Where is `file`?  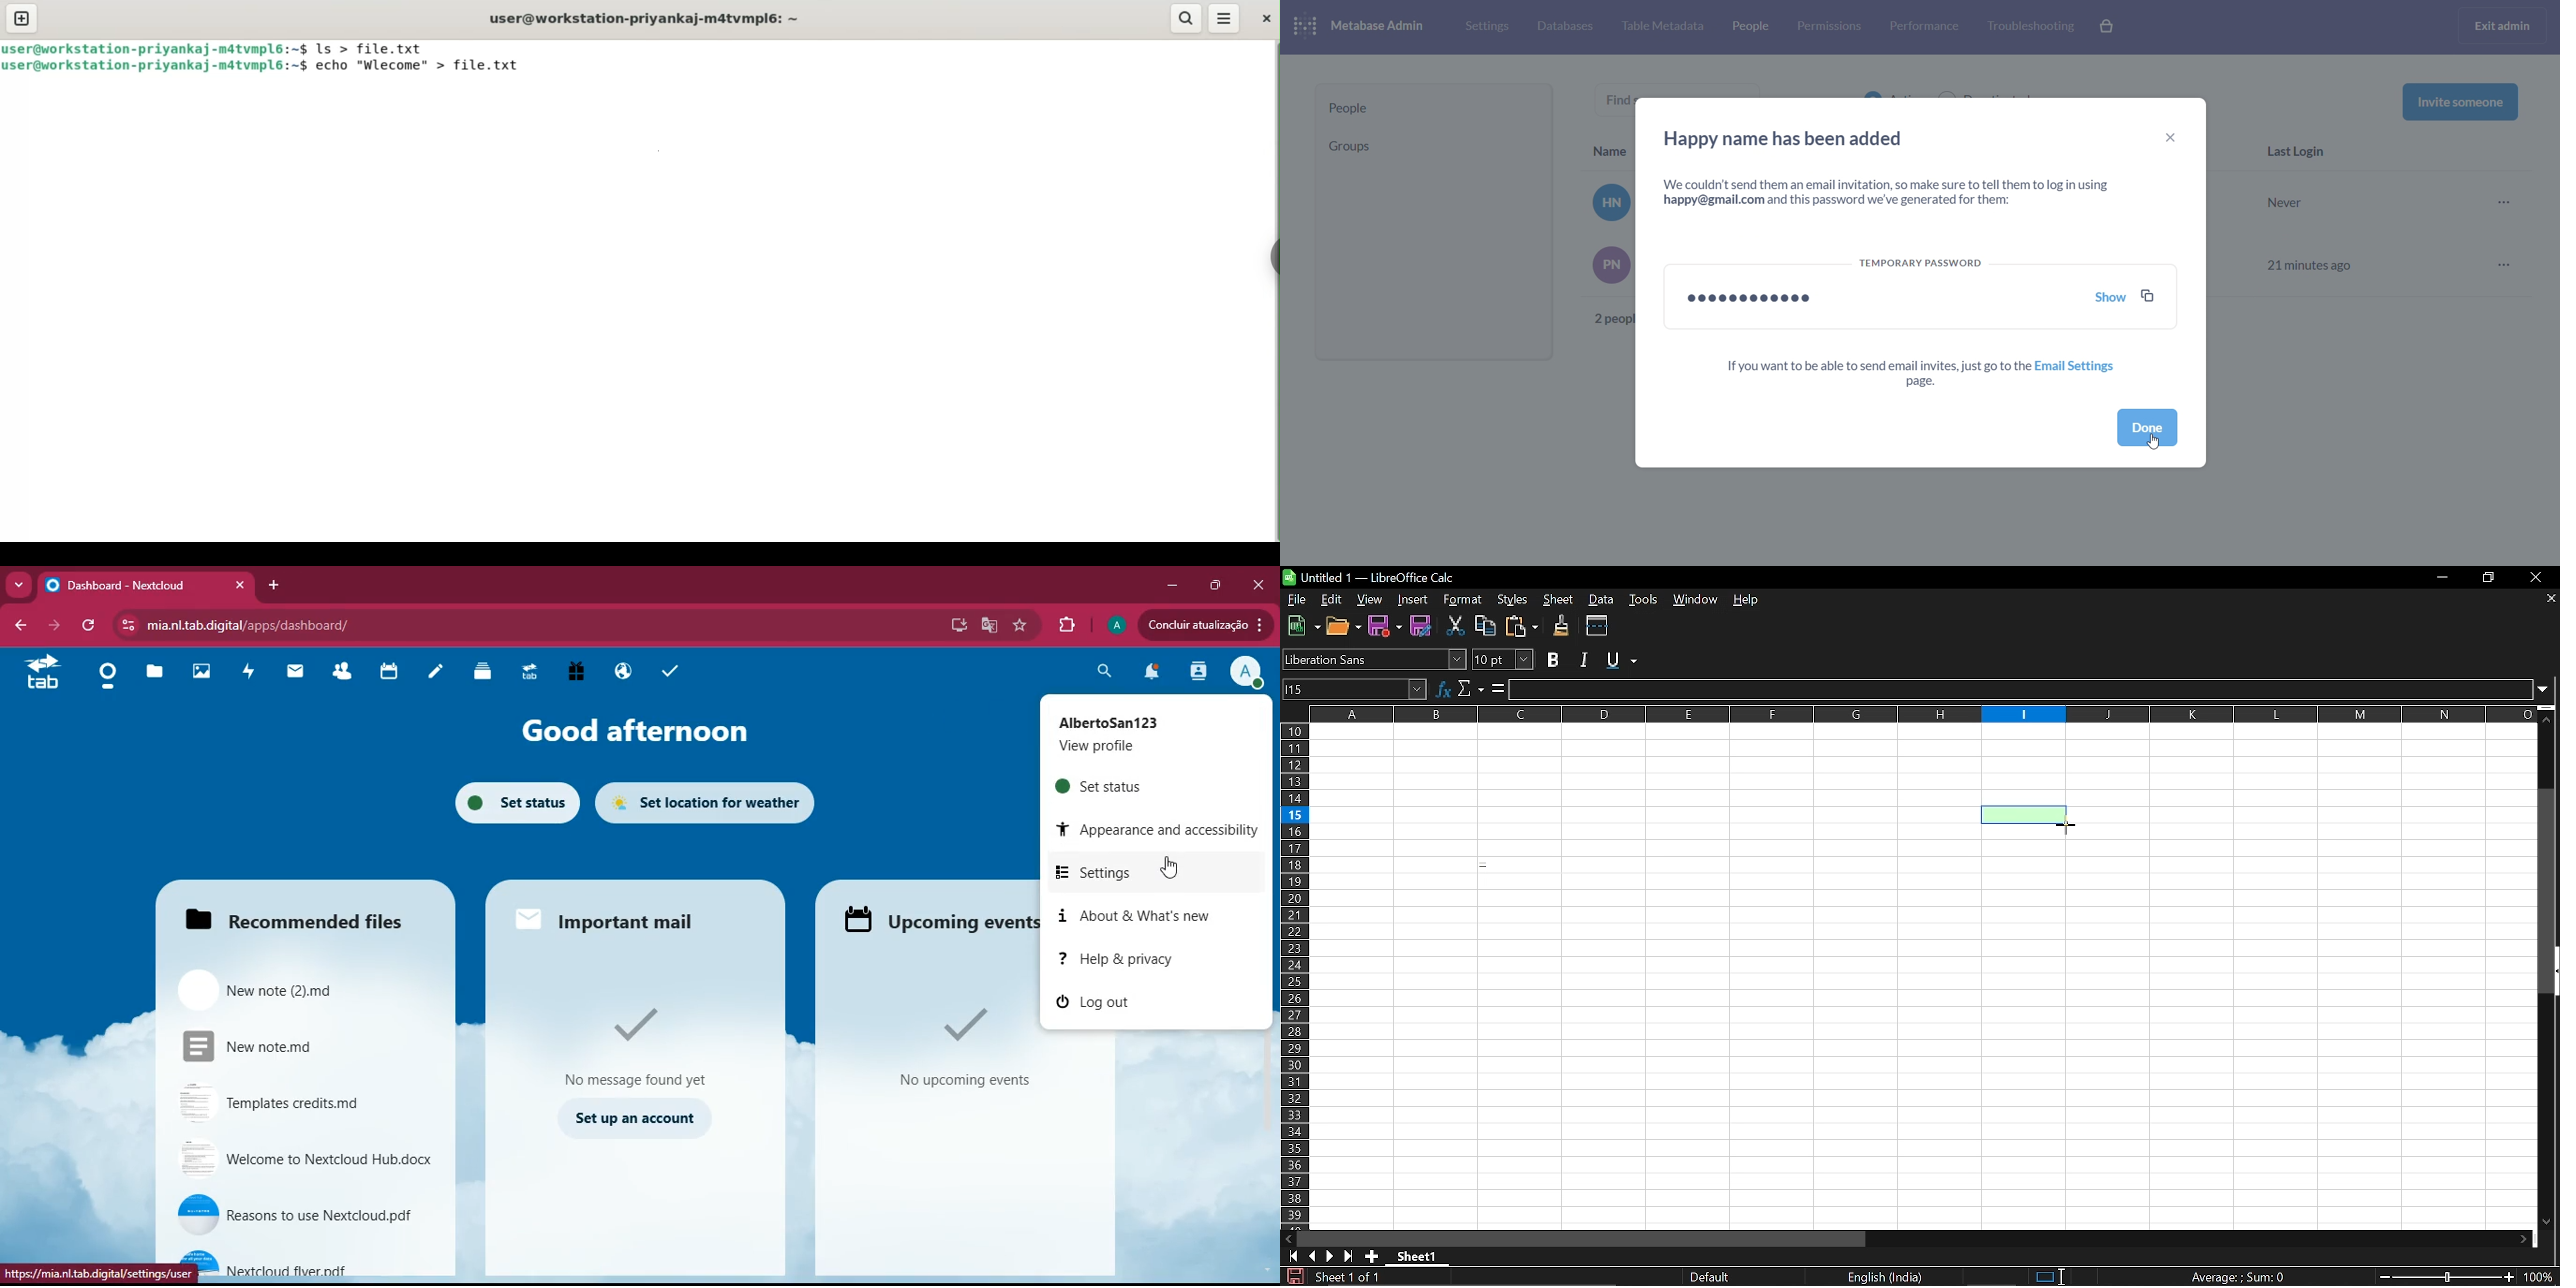
file is located at coordinates (303, 1159).